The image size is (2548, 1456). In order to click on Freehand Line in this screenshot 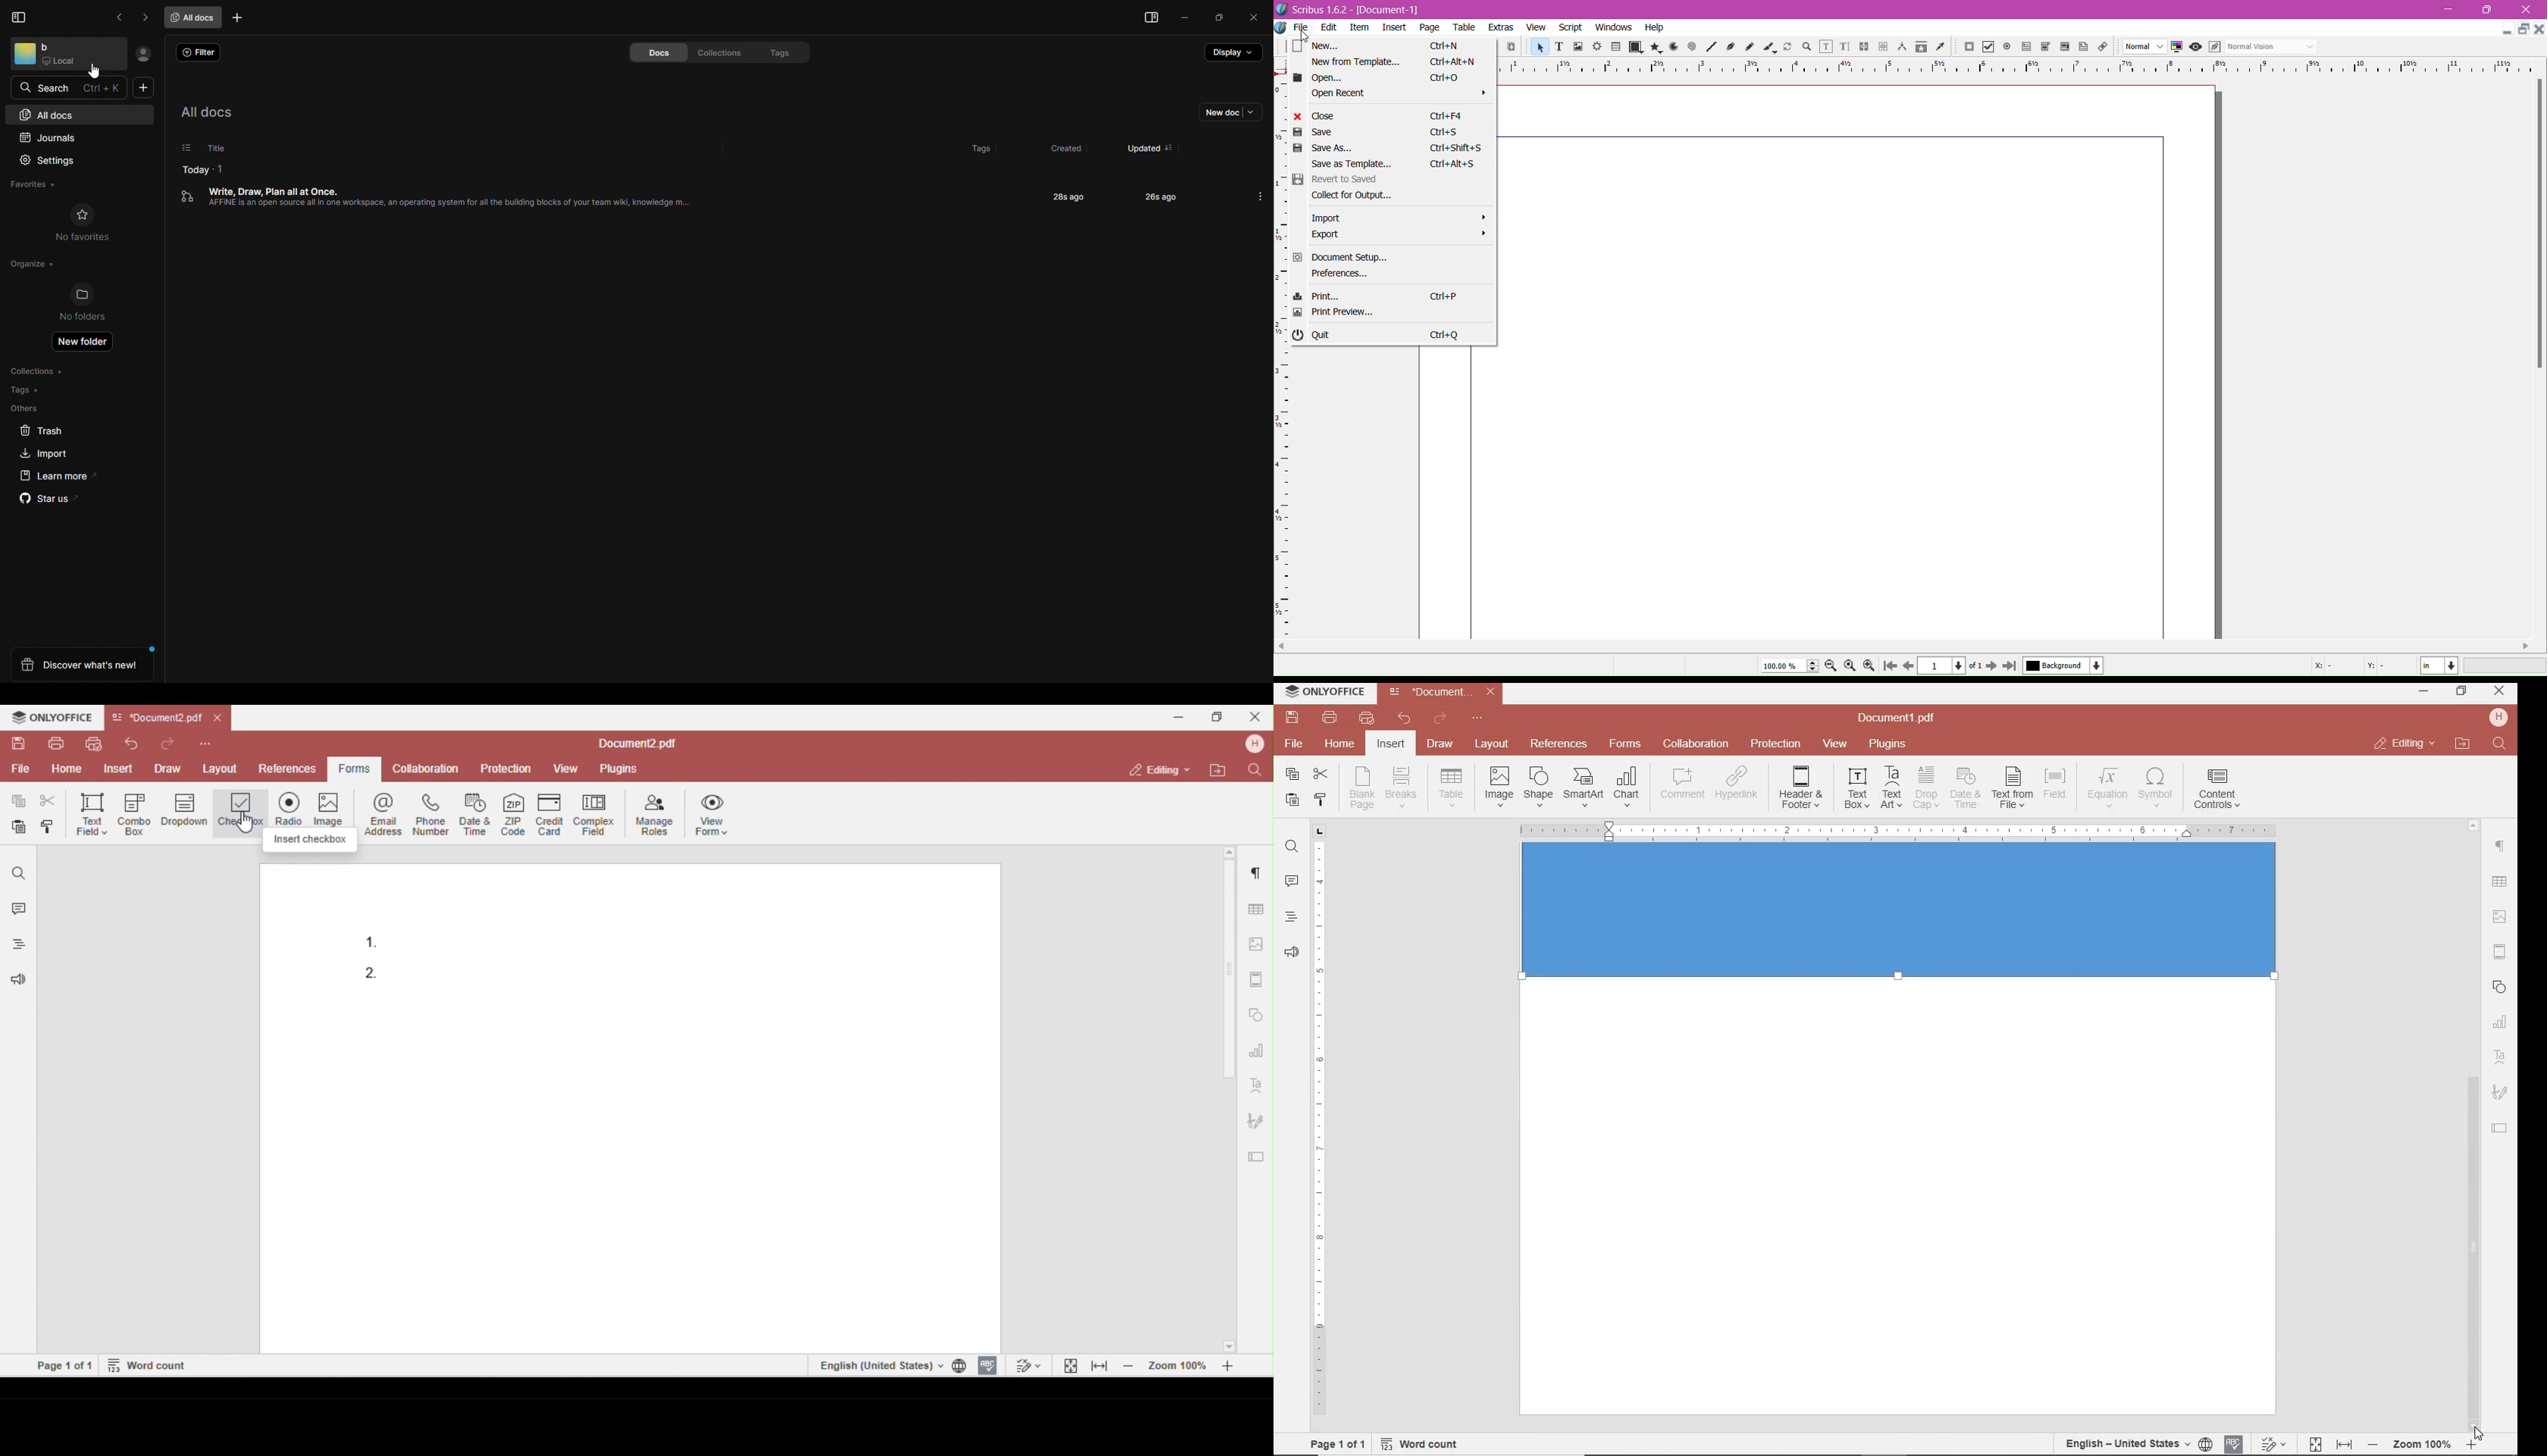, I will do `click(1750, 48)`.